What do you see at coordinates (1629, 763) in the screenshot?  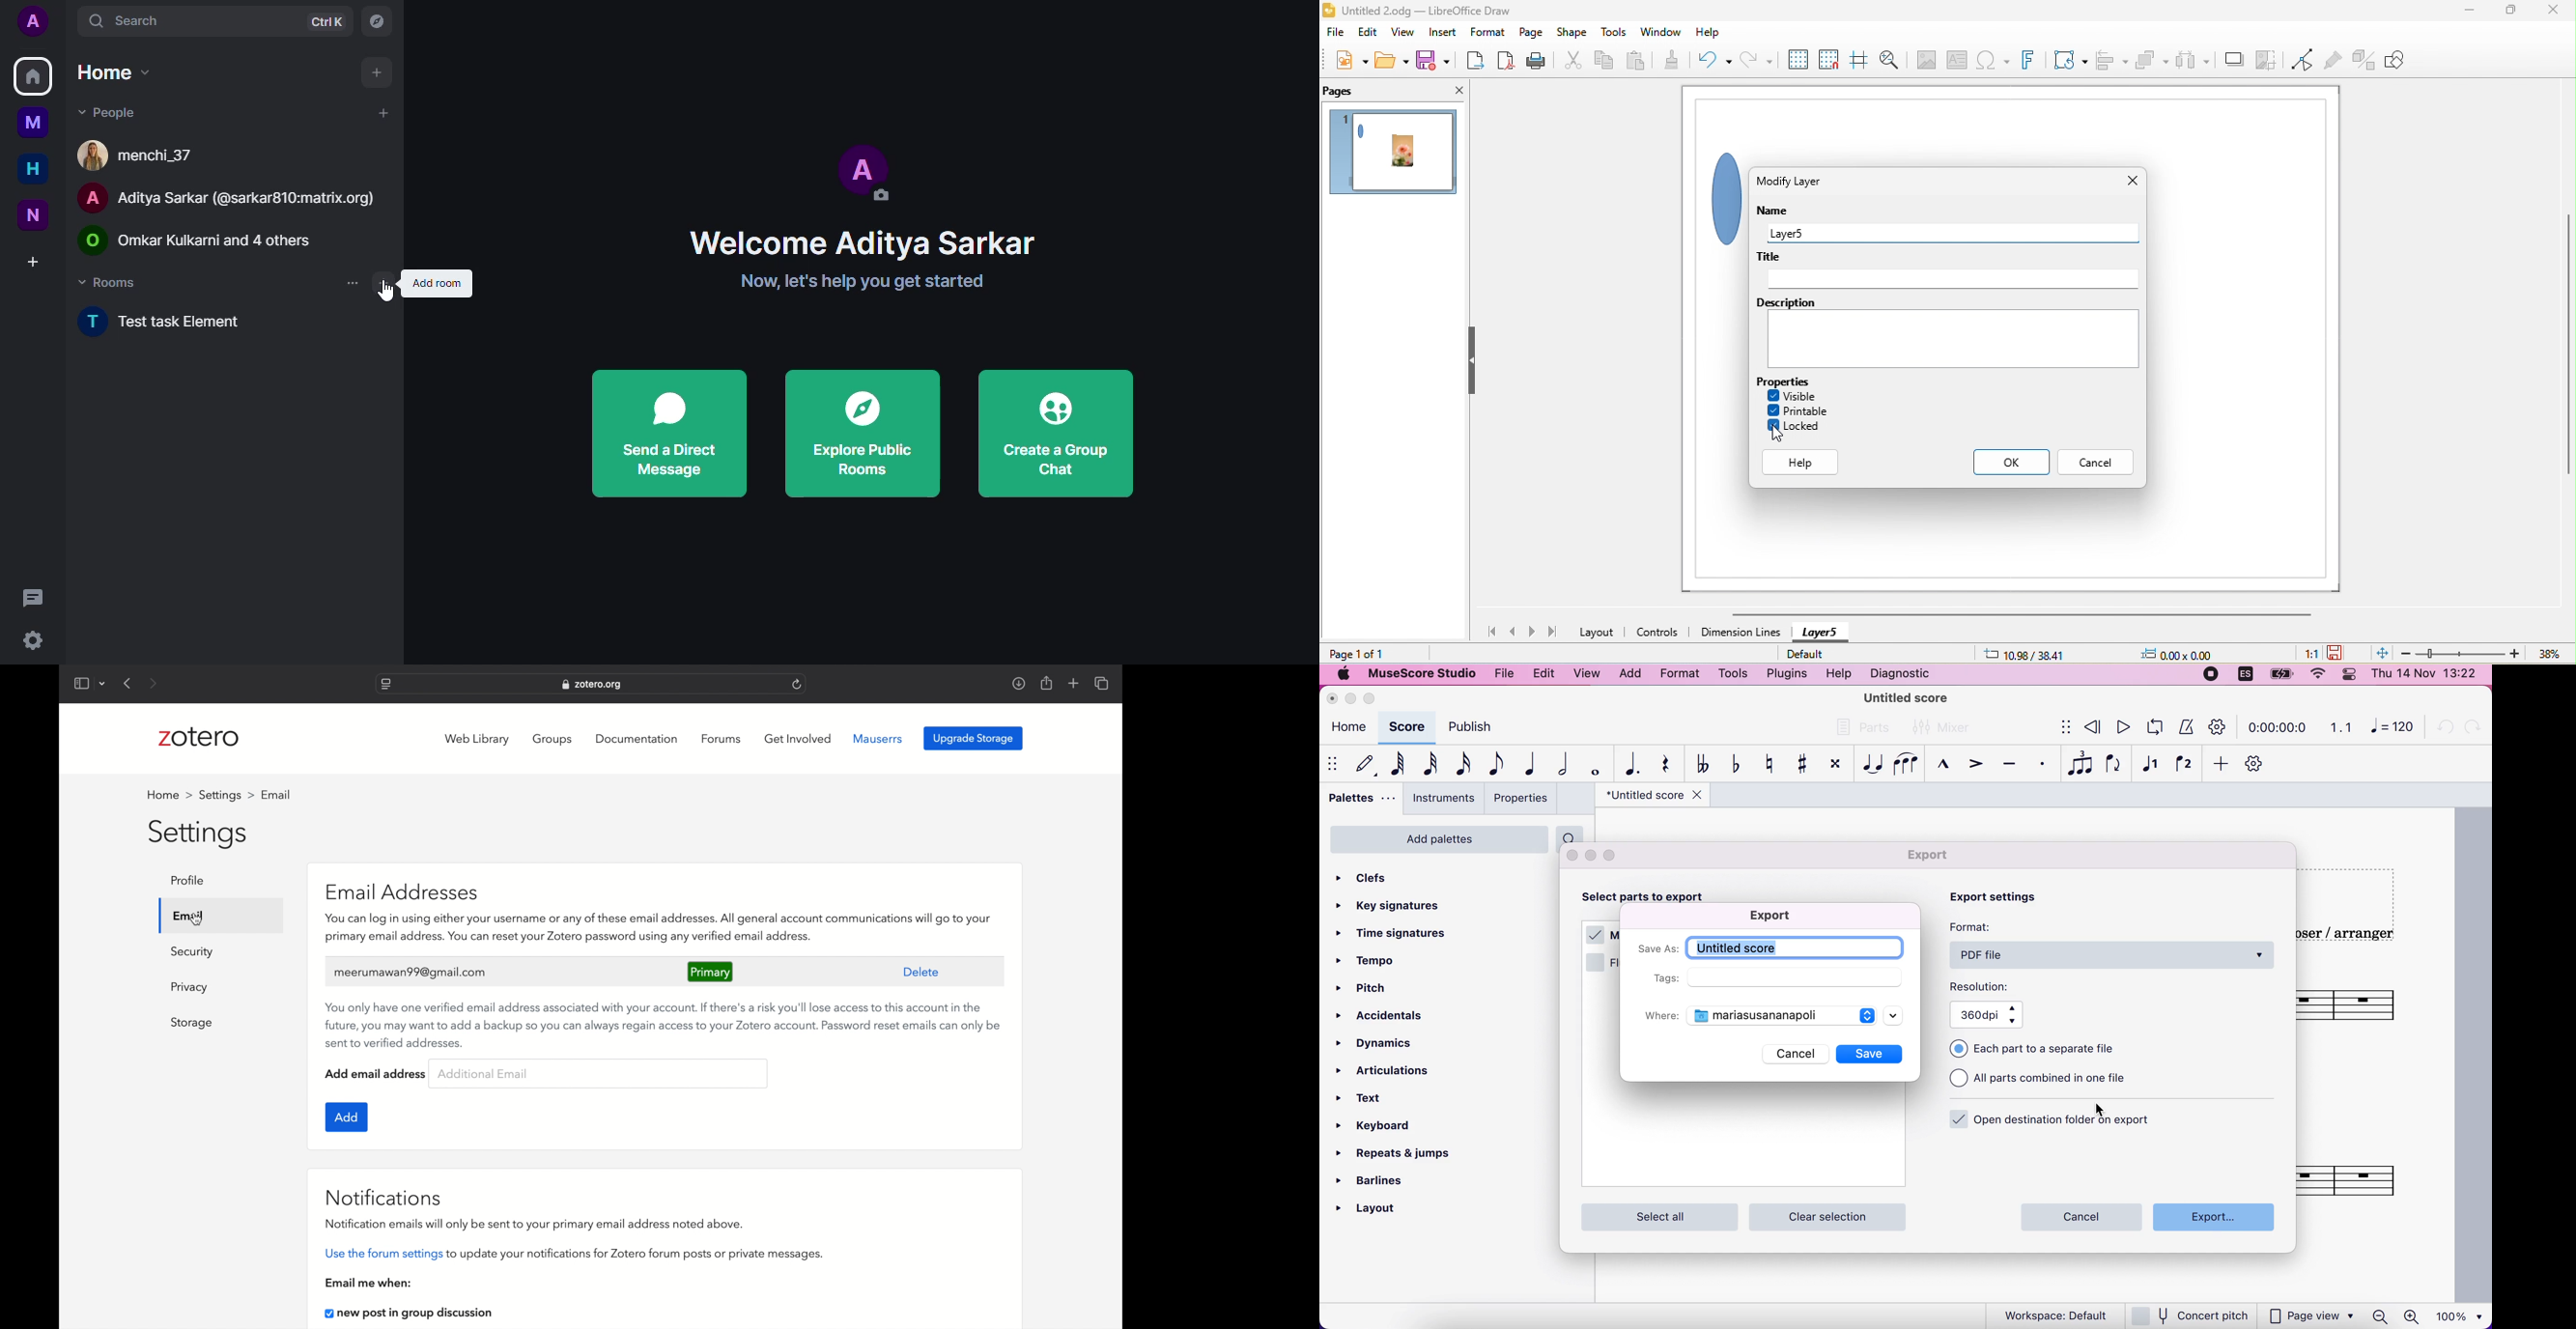 I see `augmentation dot` at bounding box center [1629, 763].